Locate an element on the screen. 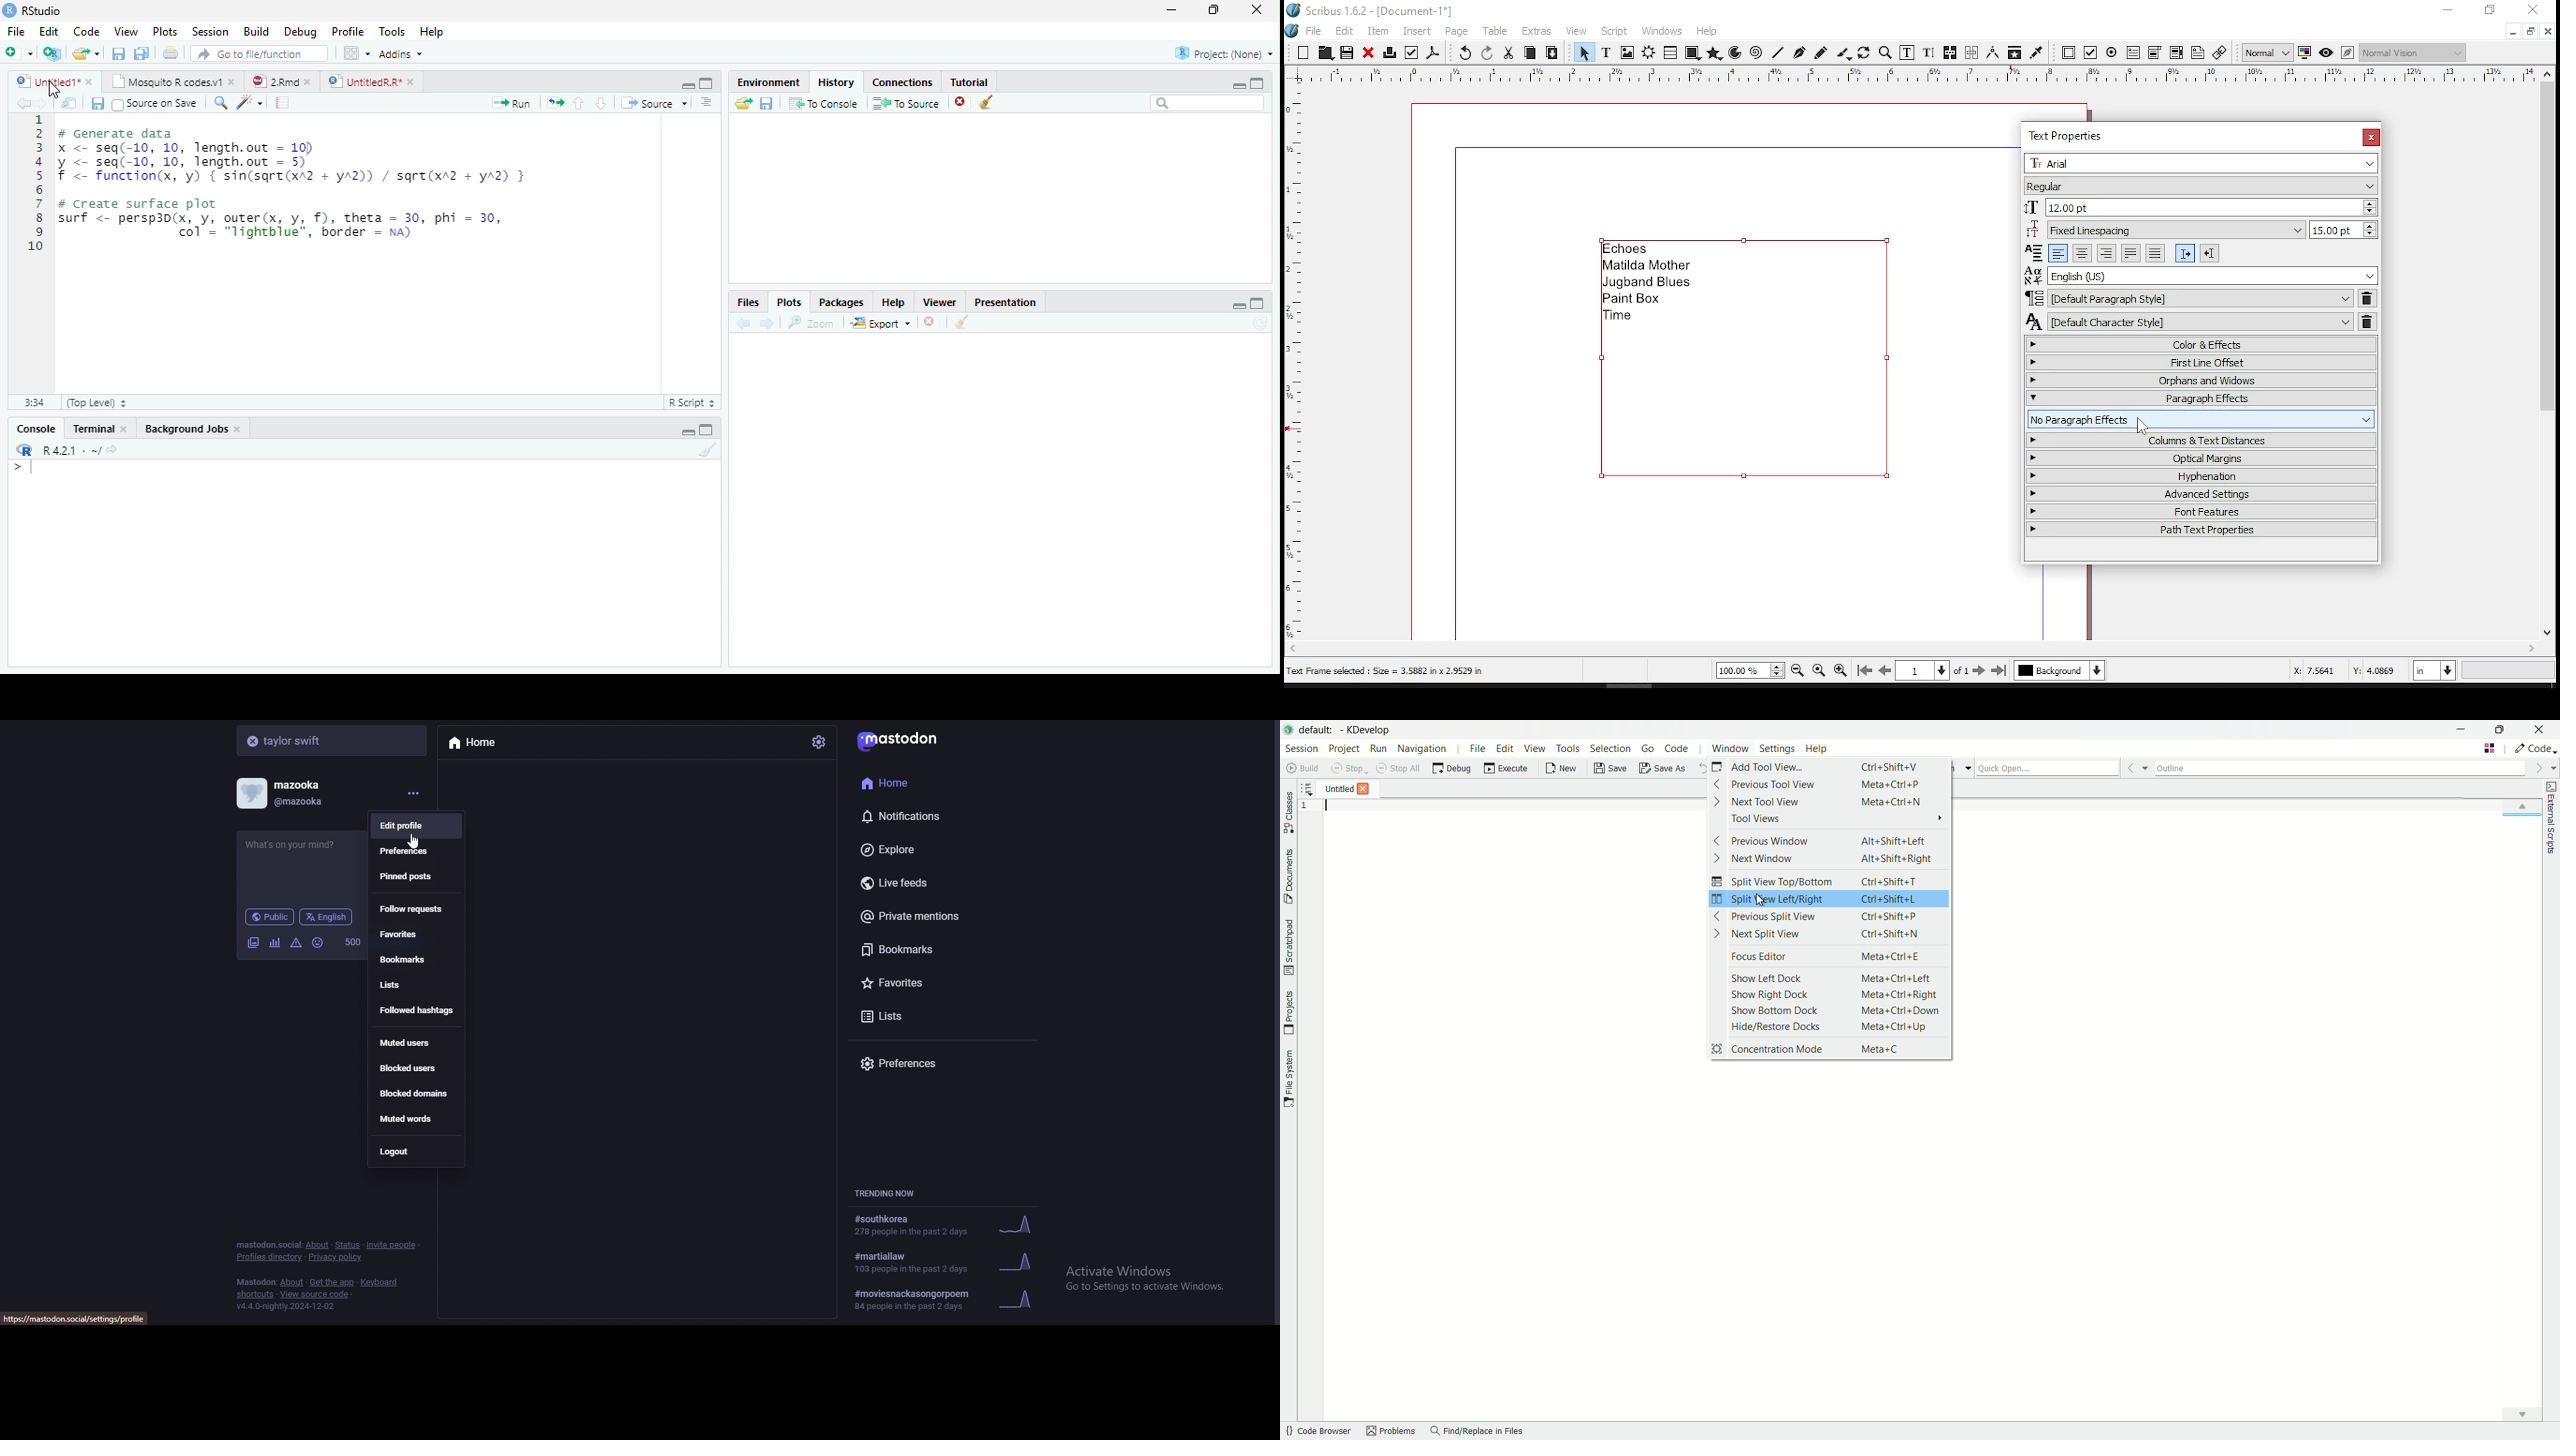  Code is located at coordinates (85, 31).